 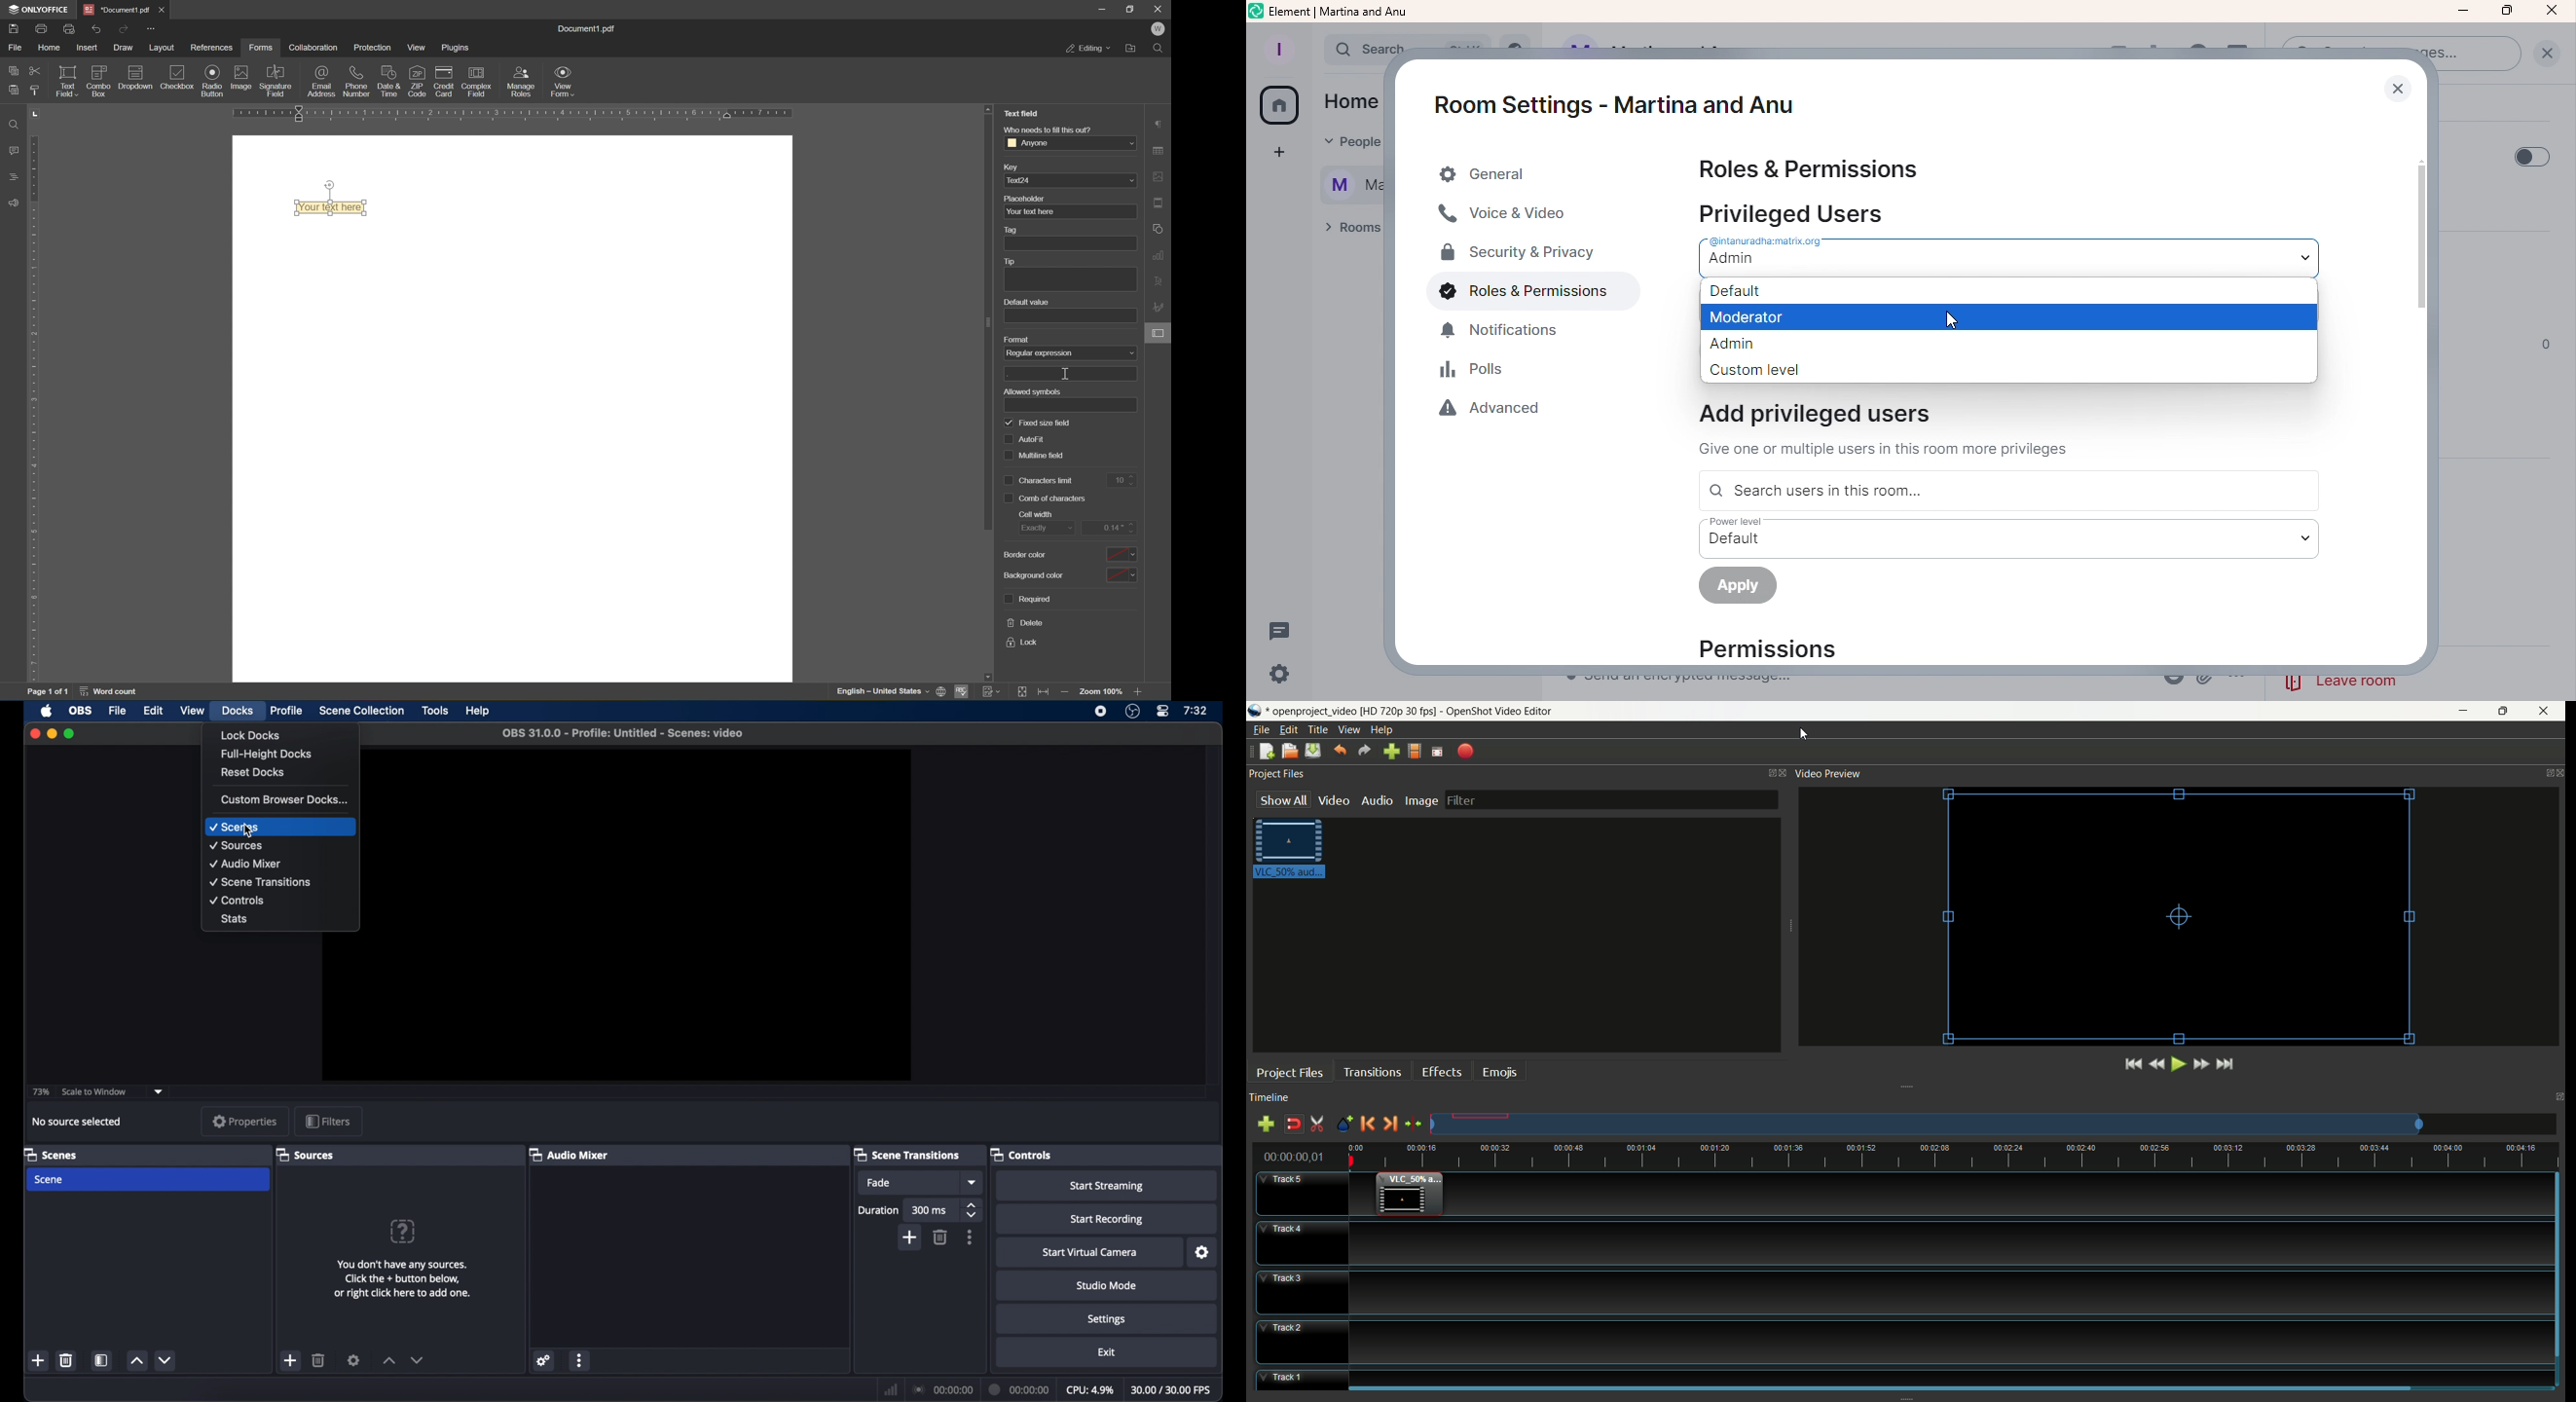 What do you see at coordinates (285, 800) in the screenshot?
I see `custom browser docks` at bounding box center [285, 800].